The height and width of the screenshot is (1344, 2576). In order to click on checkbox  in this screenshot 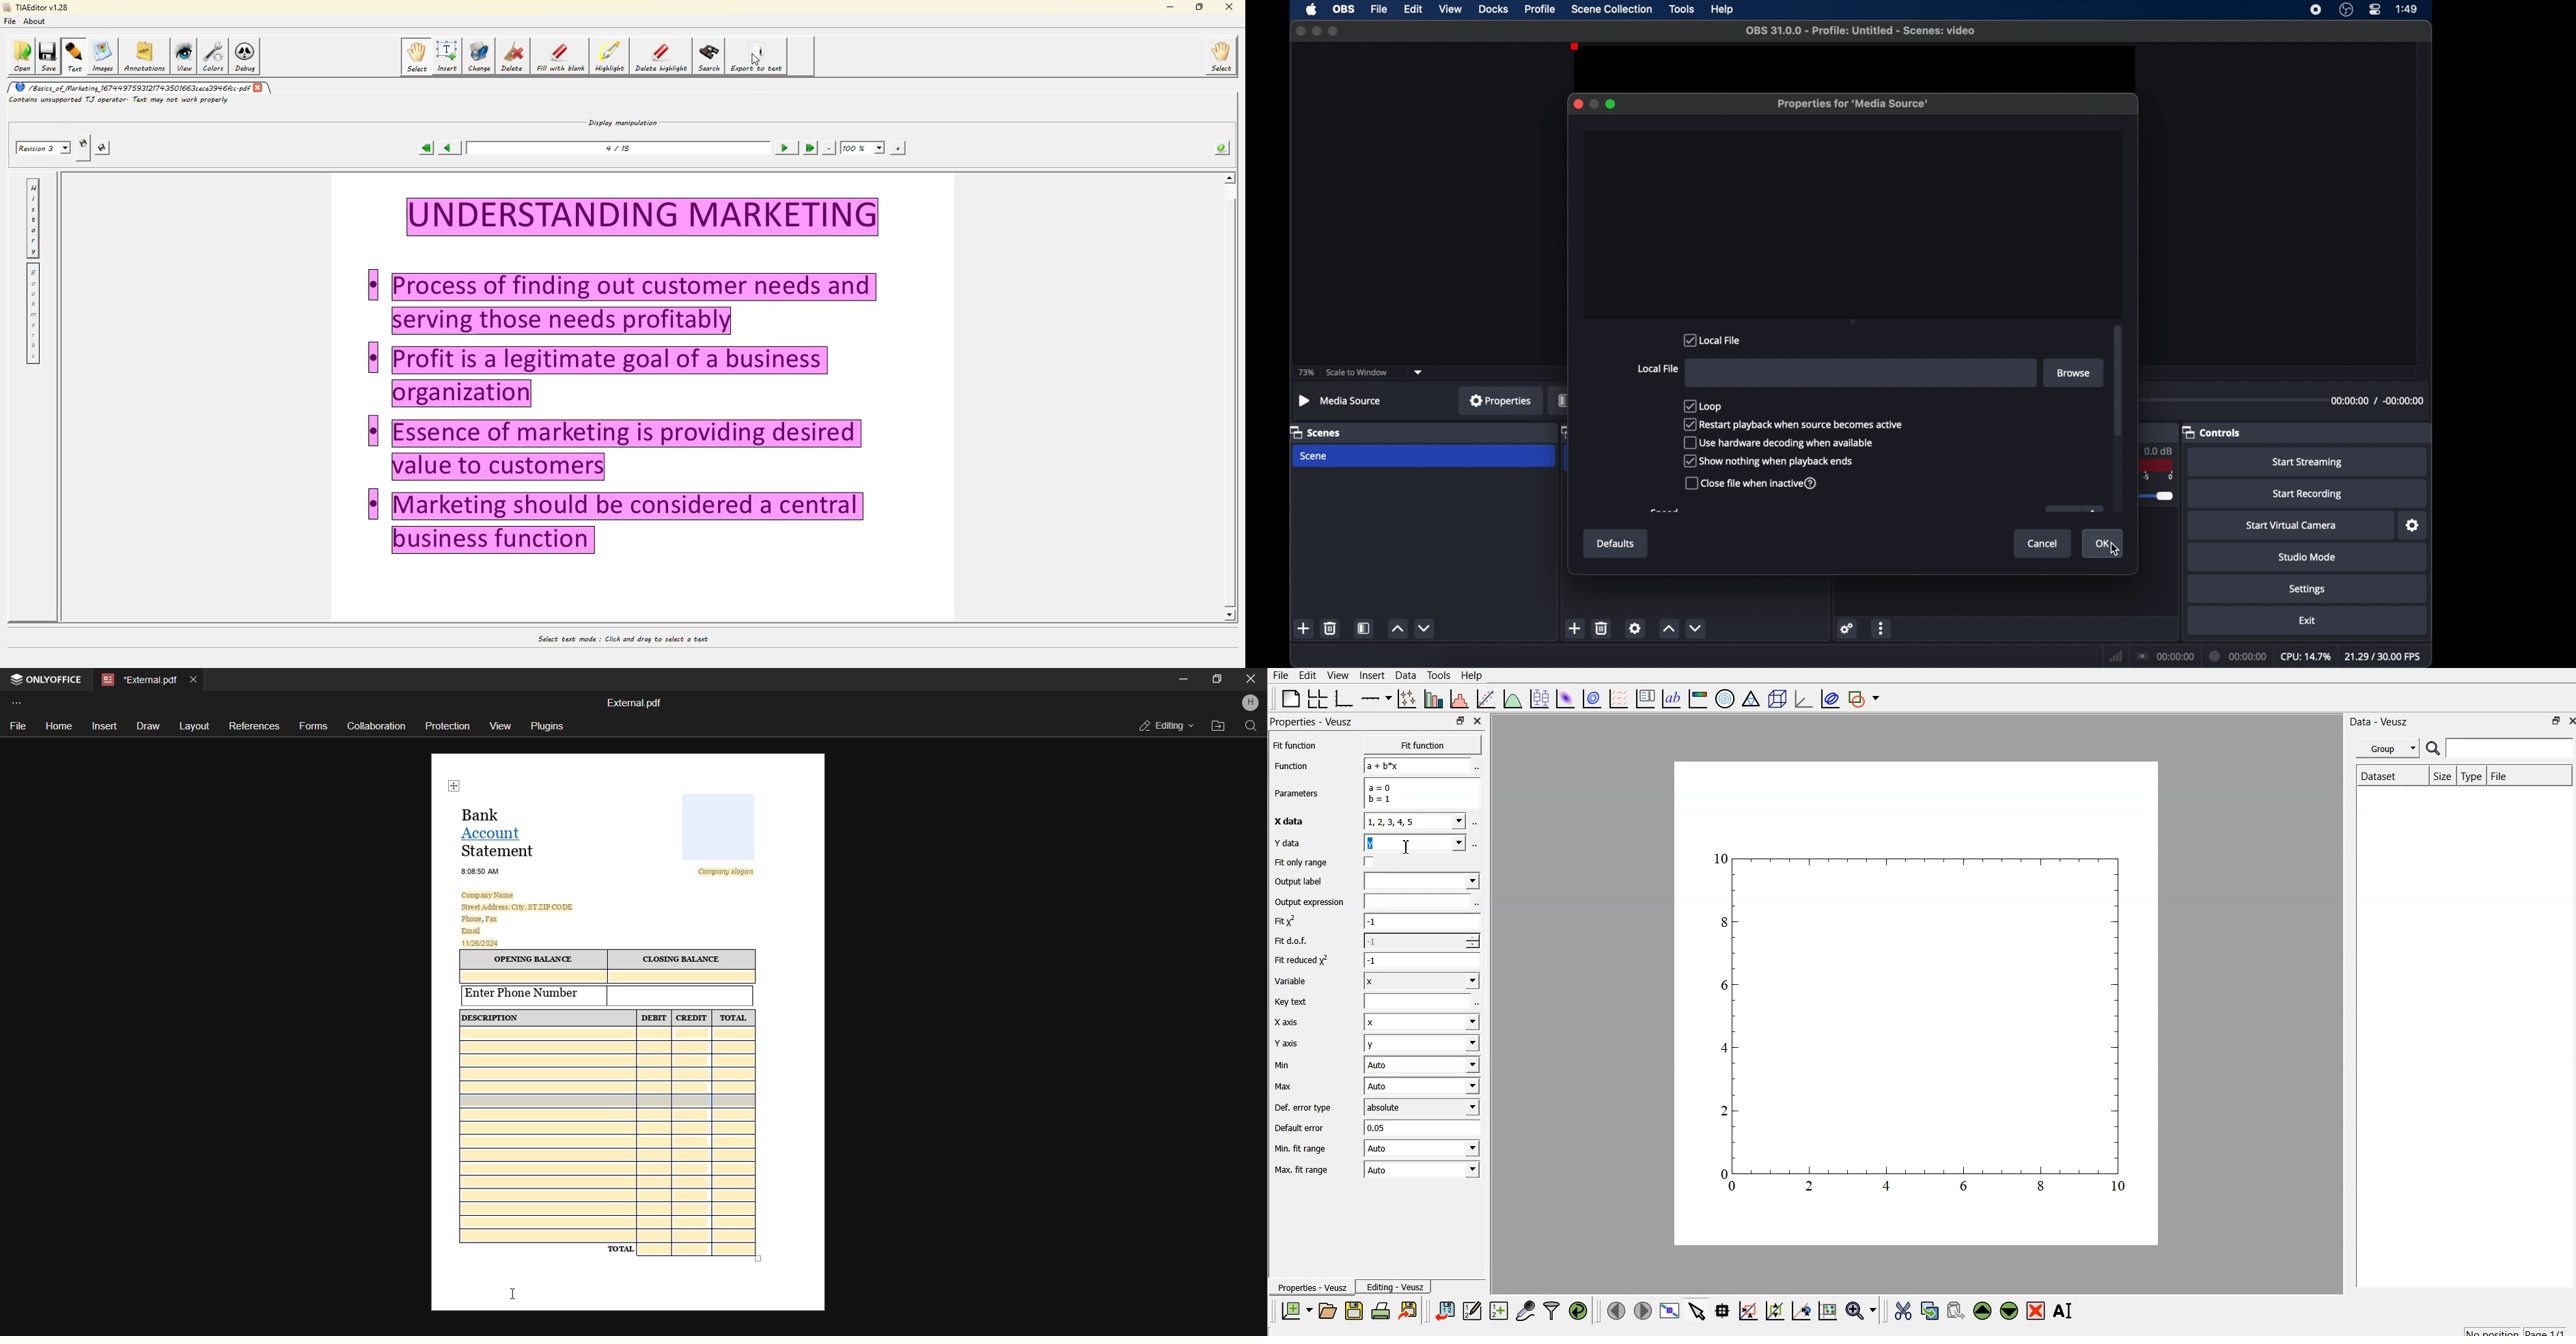, I will do `click(1706, 405)`.